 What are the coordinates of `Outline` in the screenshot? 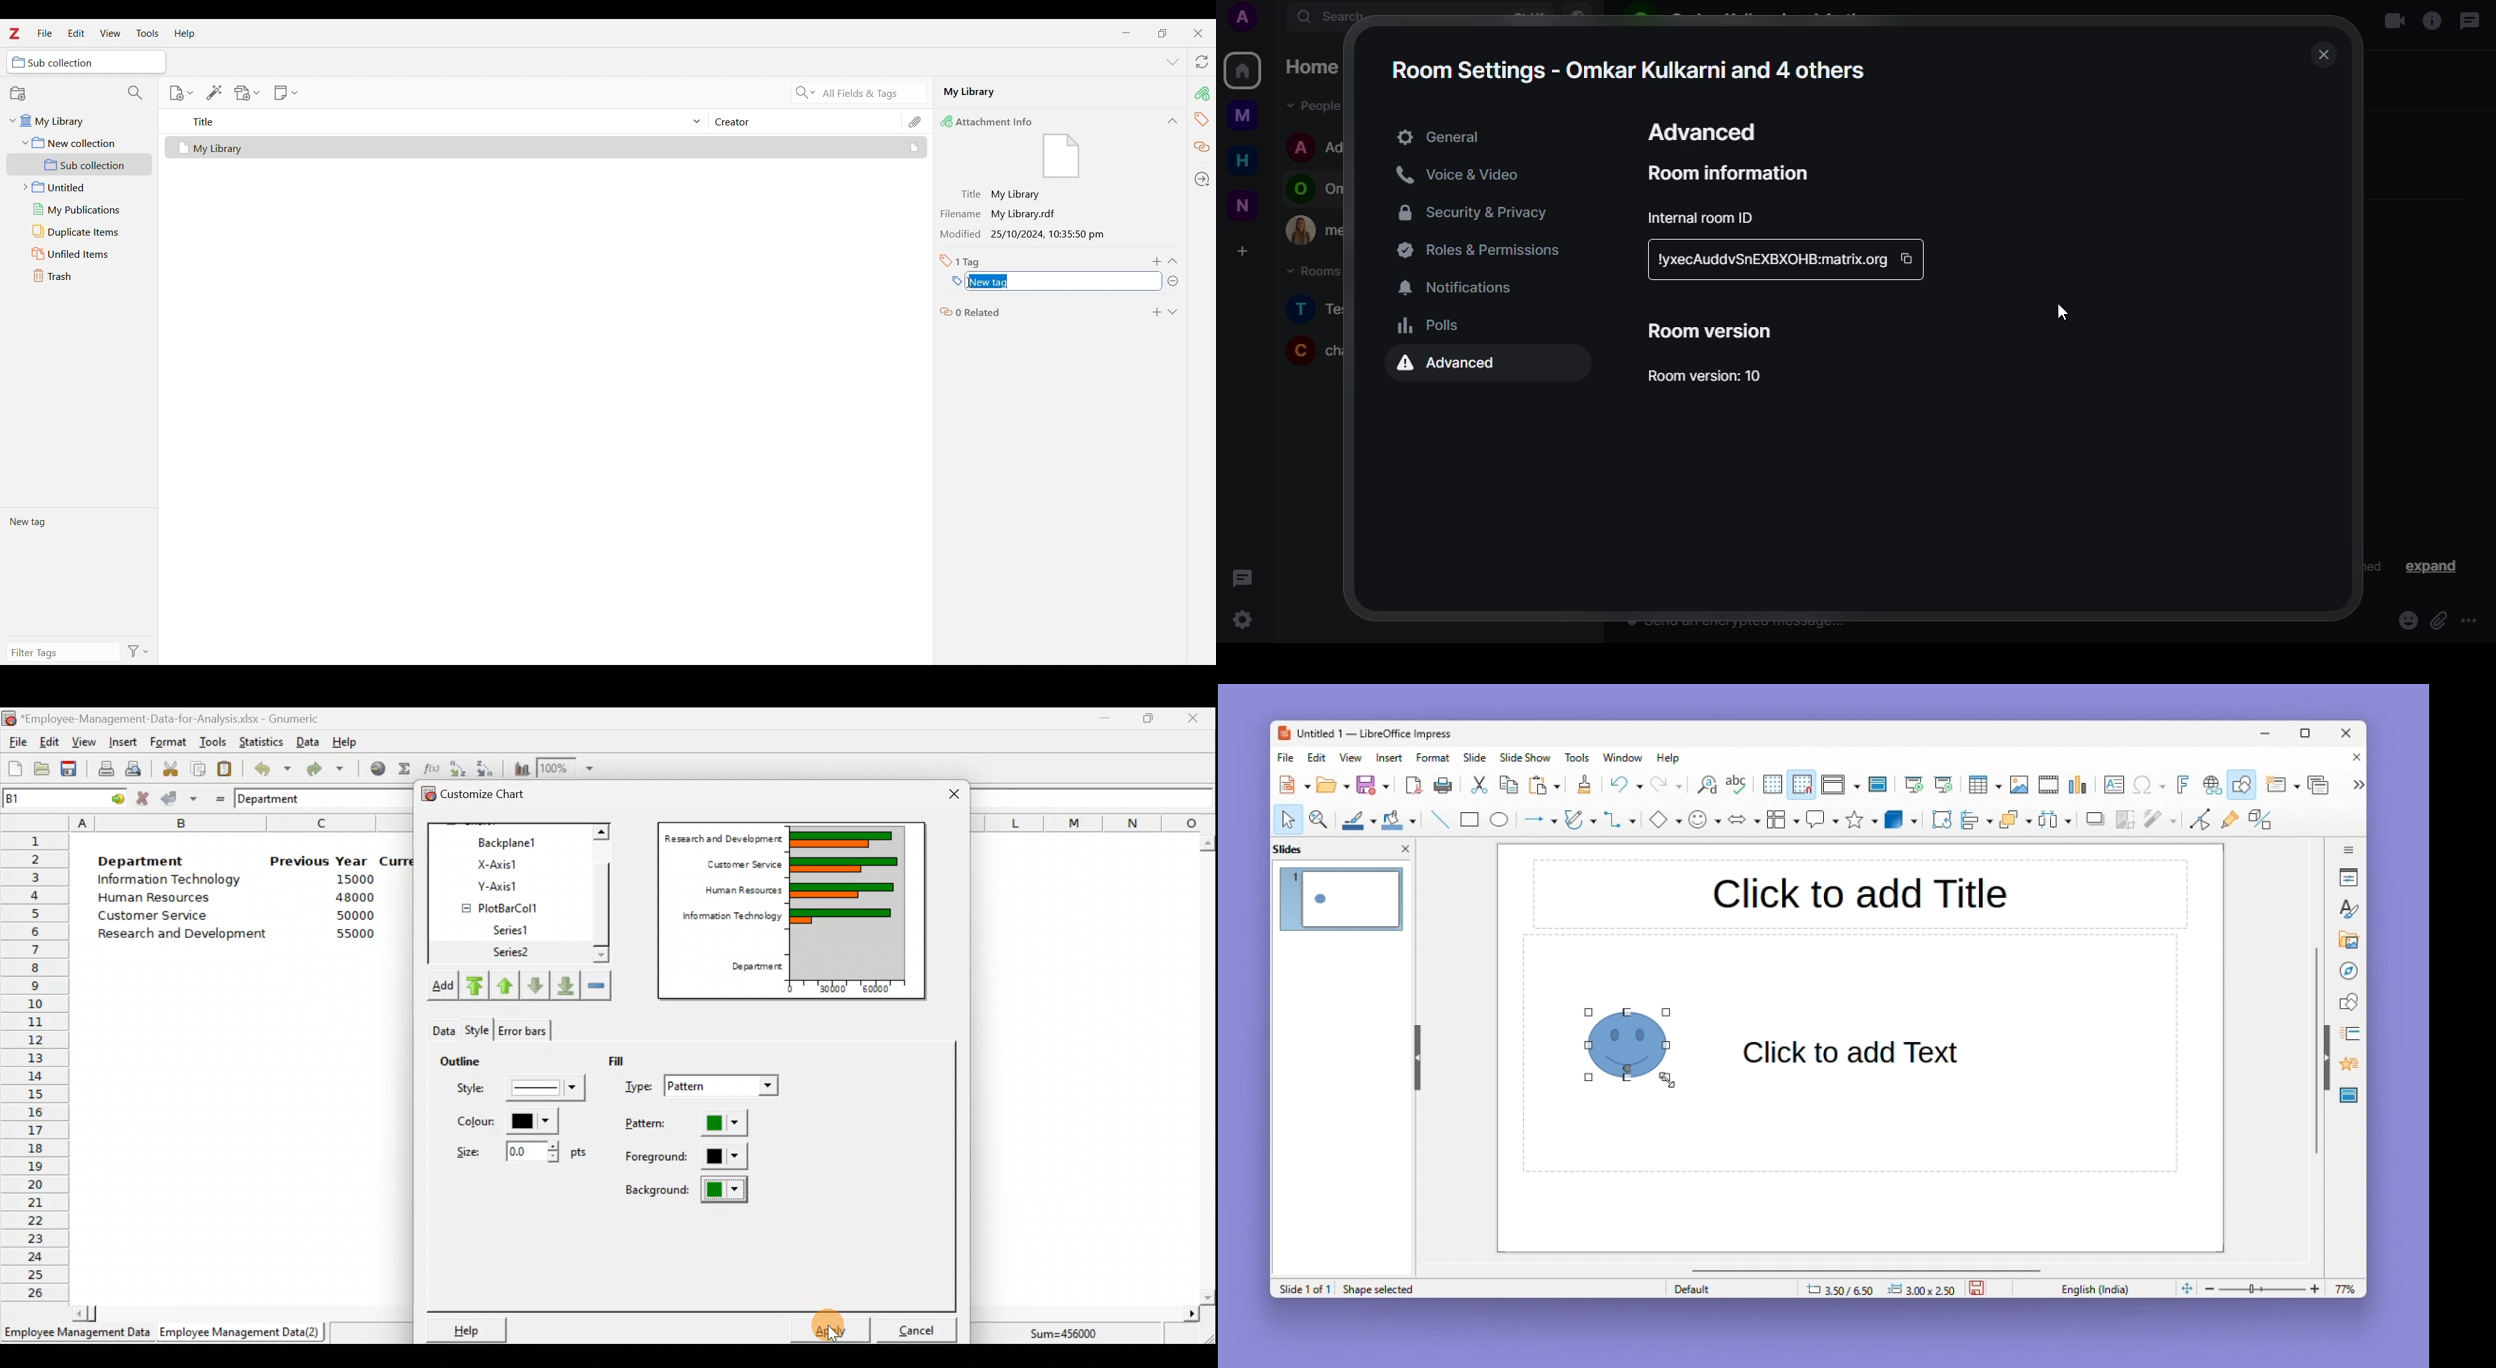 It's located at (460, 1059).